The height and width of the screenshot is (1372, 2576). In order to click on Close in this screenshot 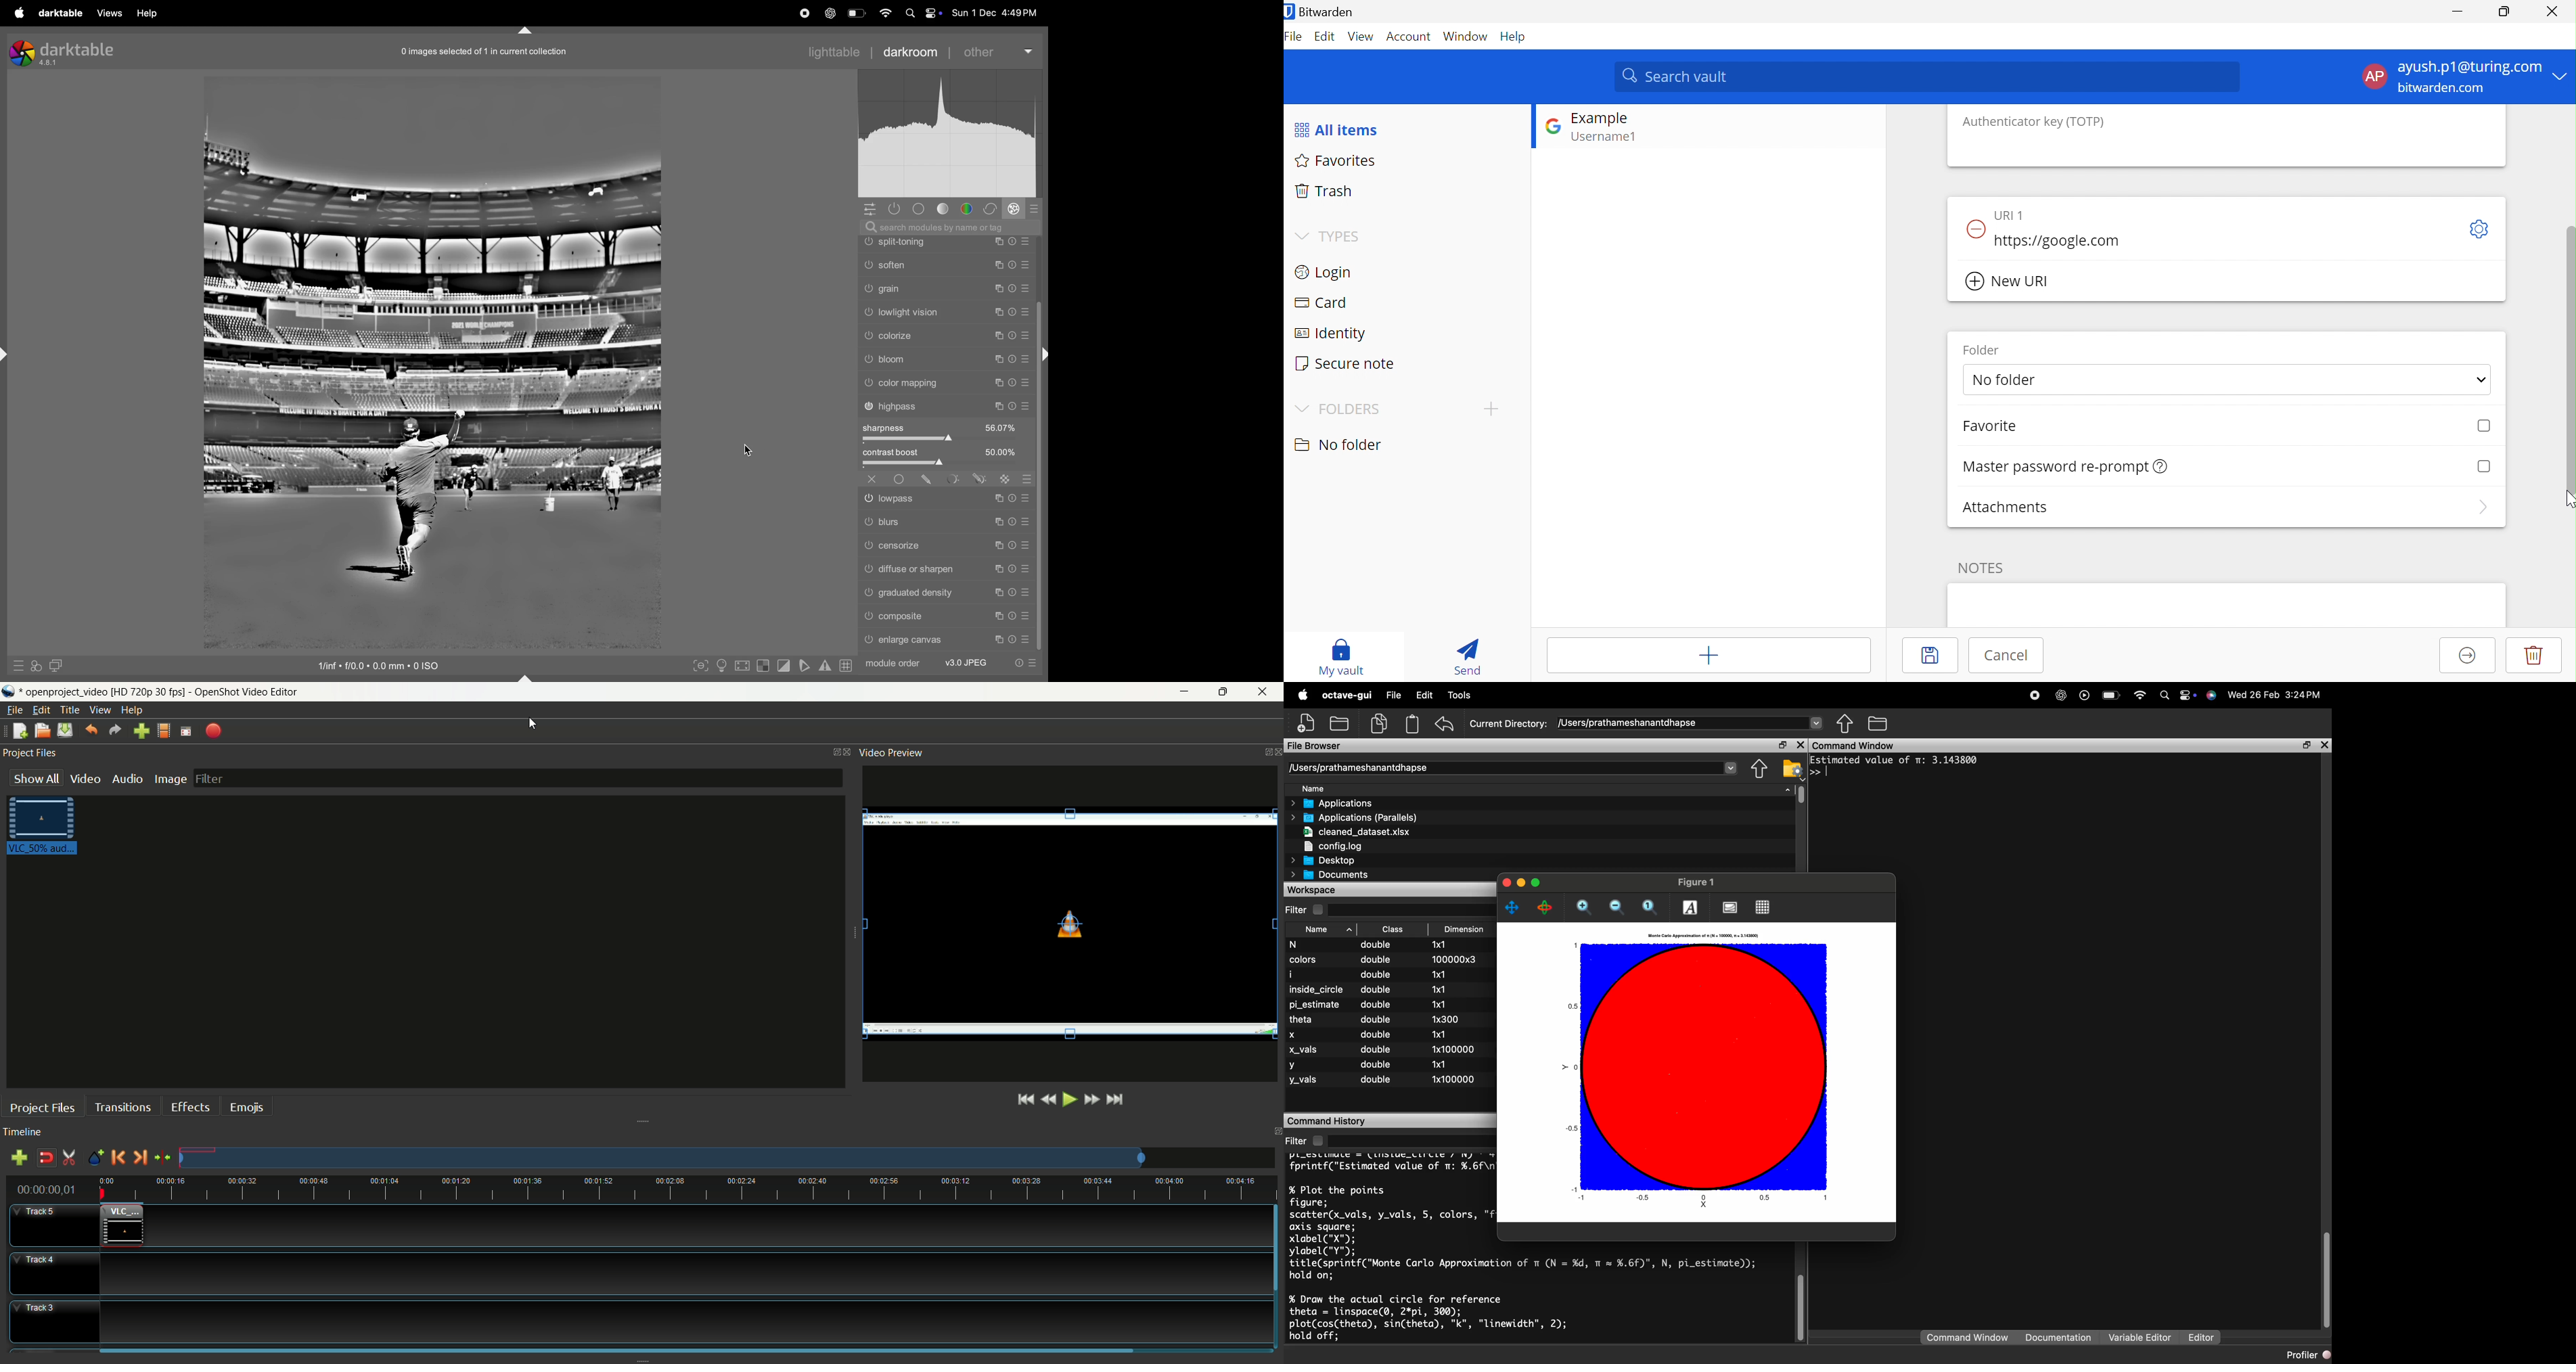, I will do `click(2552, 9)`.